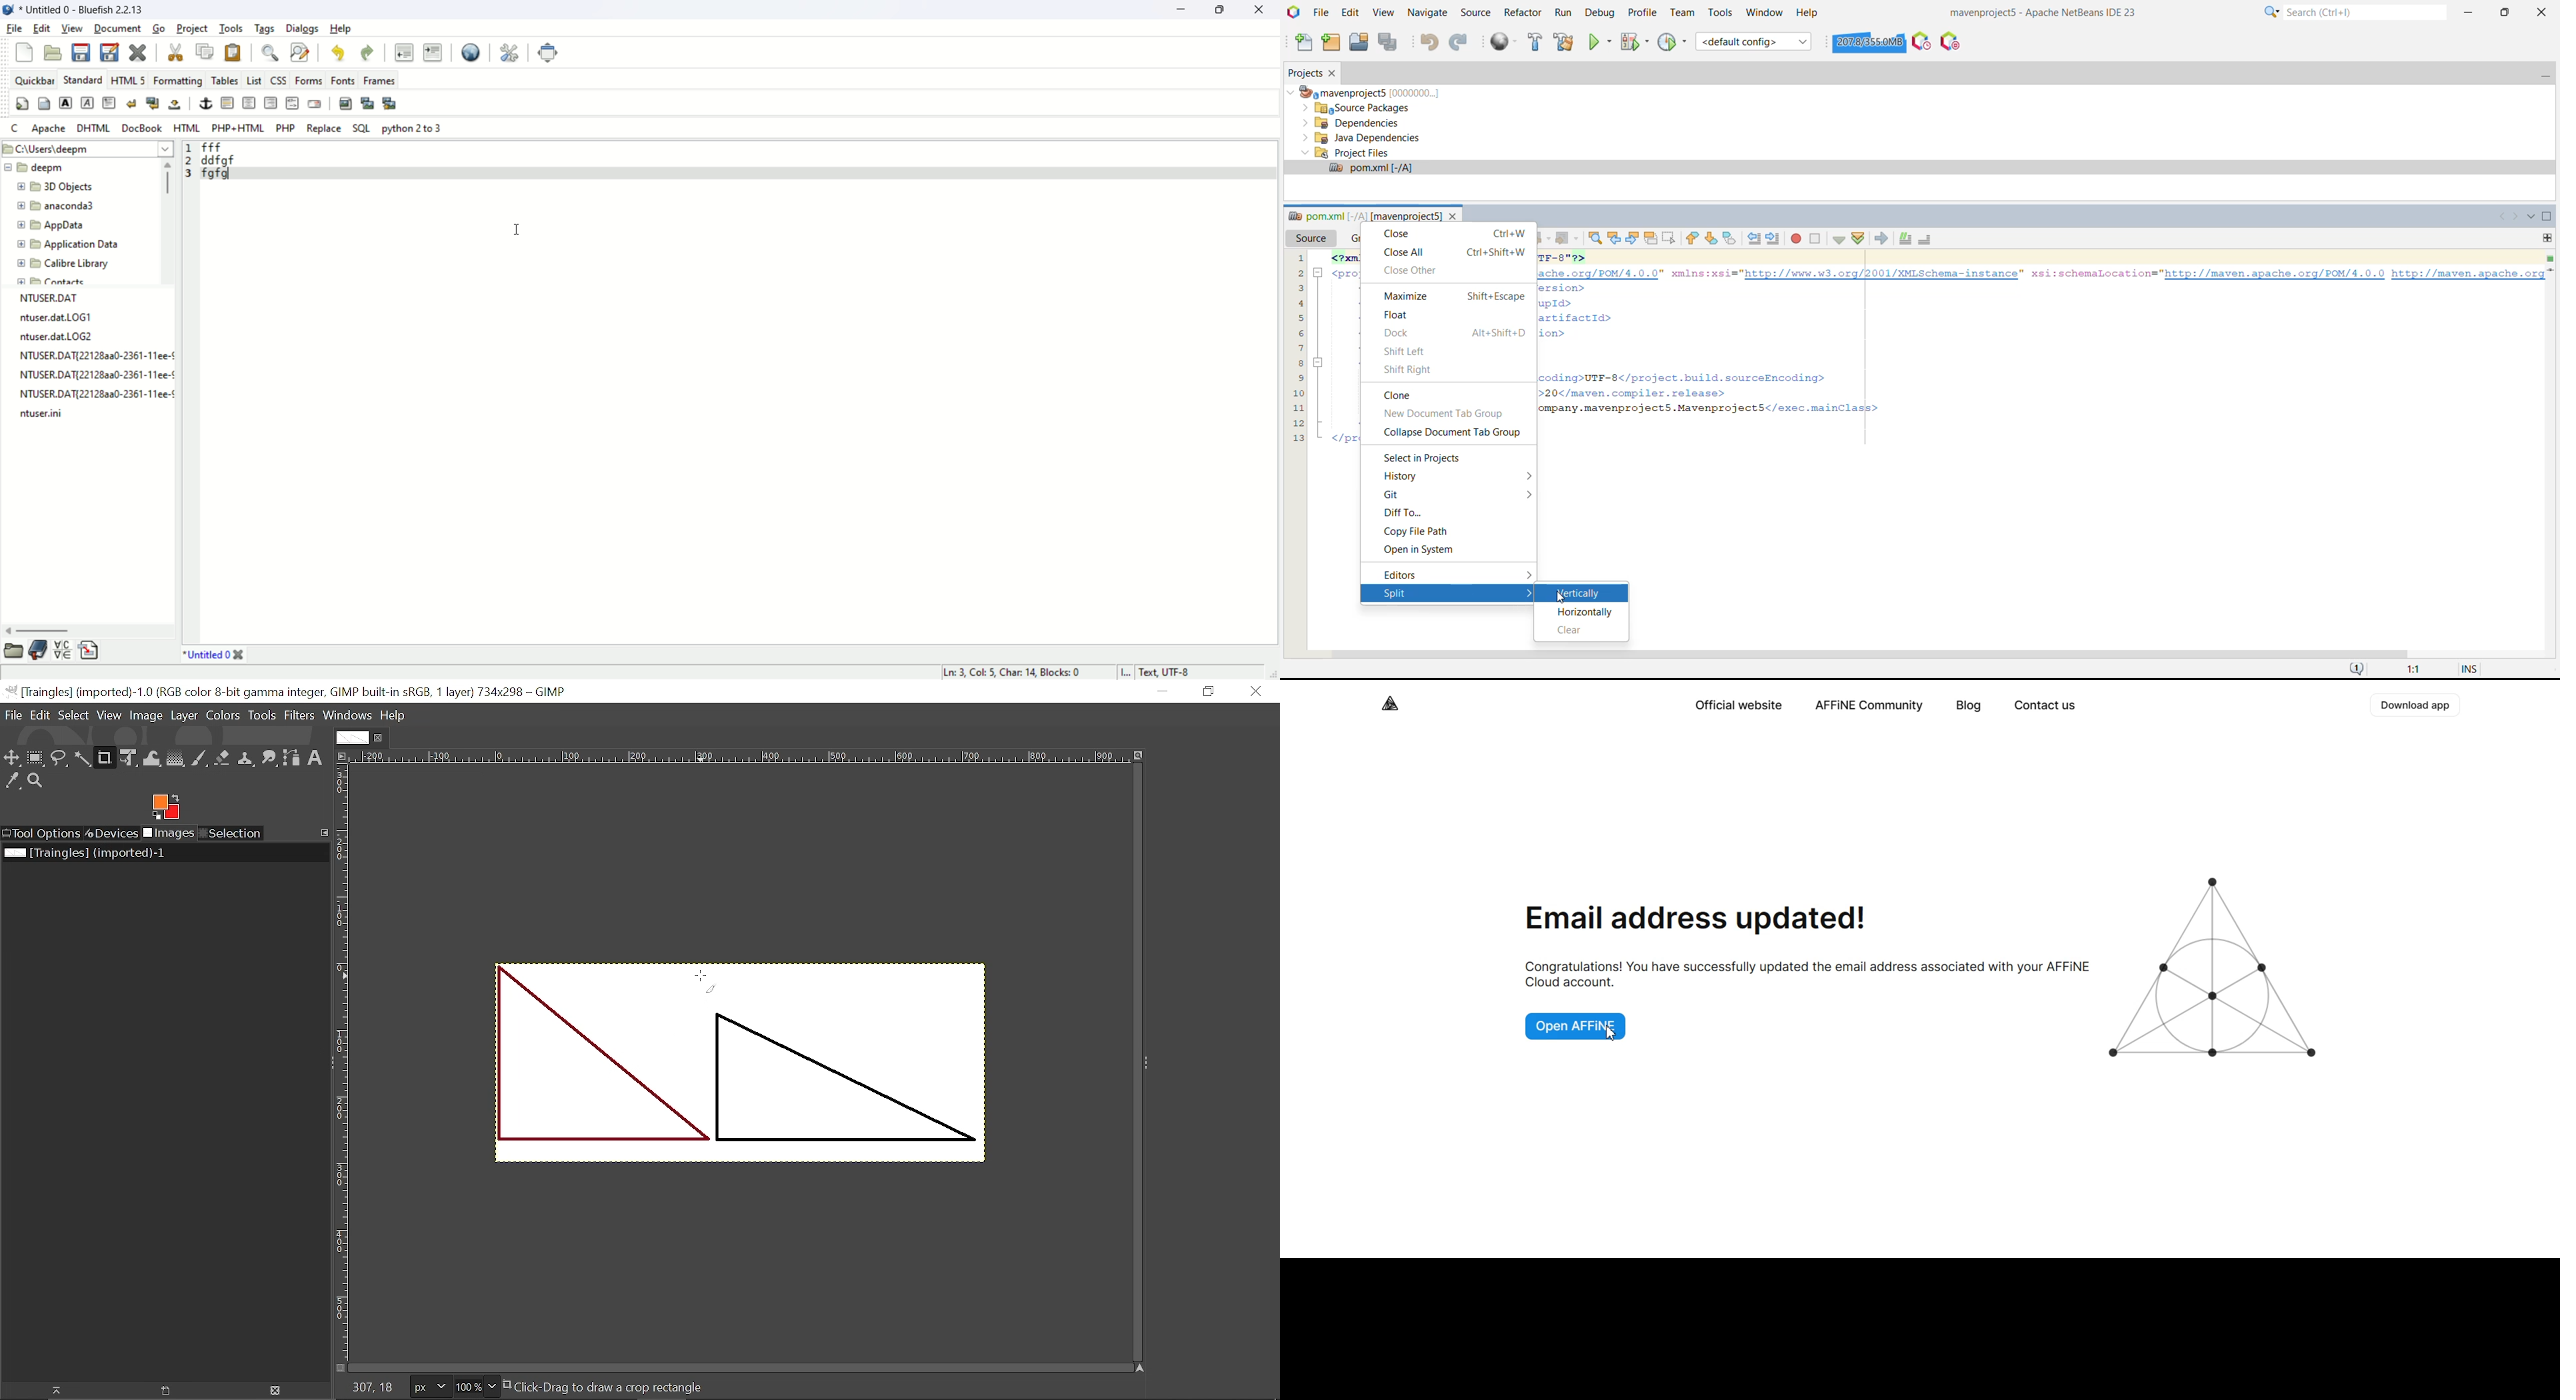  What do you see at coordinates (1804, 975) in the screenshot?
I see `congratulations message` at bounding box center [1804, 975].